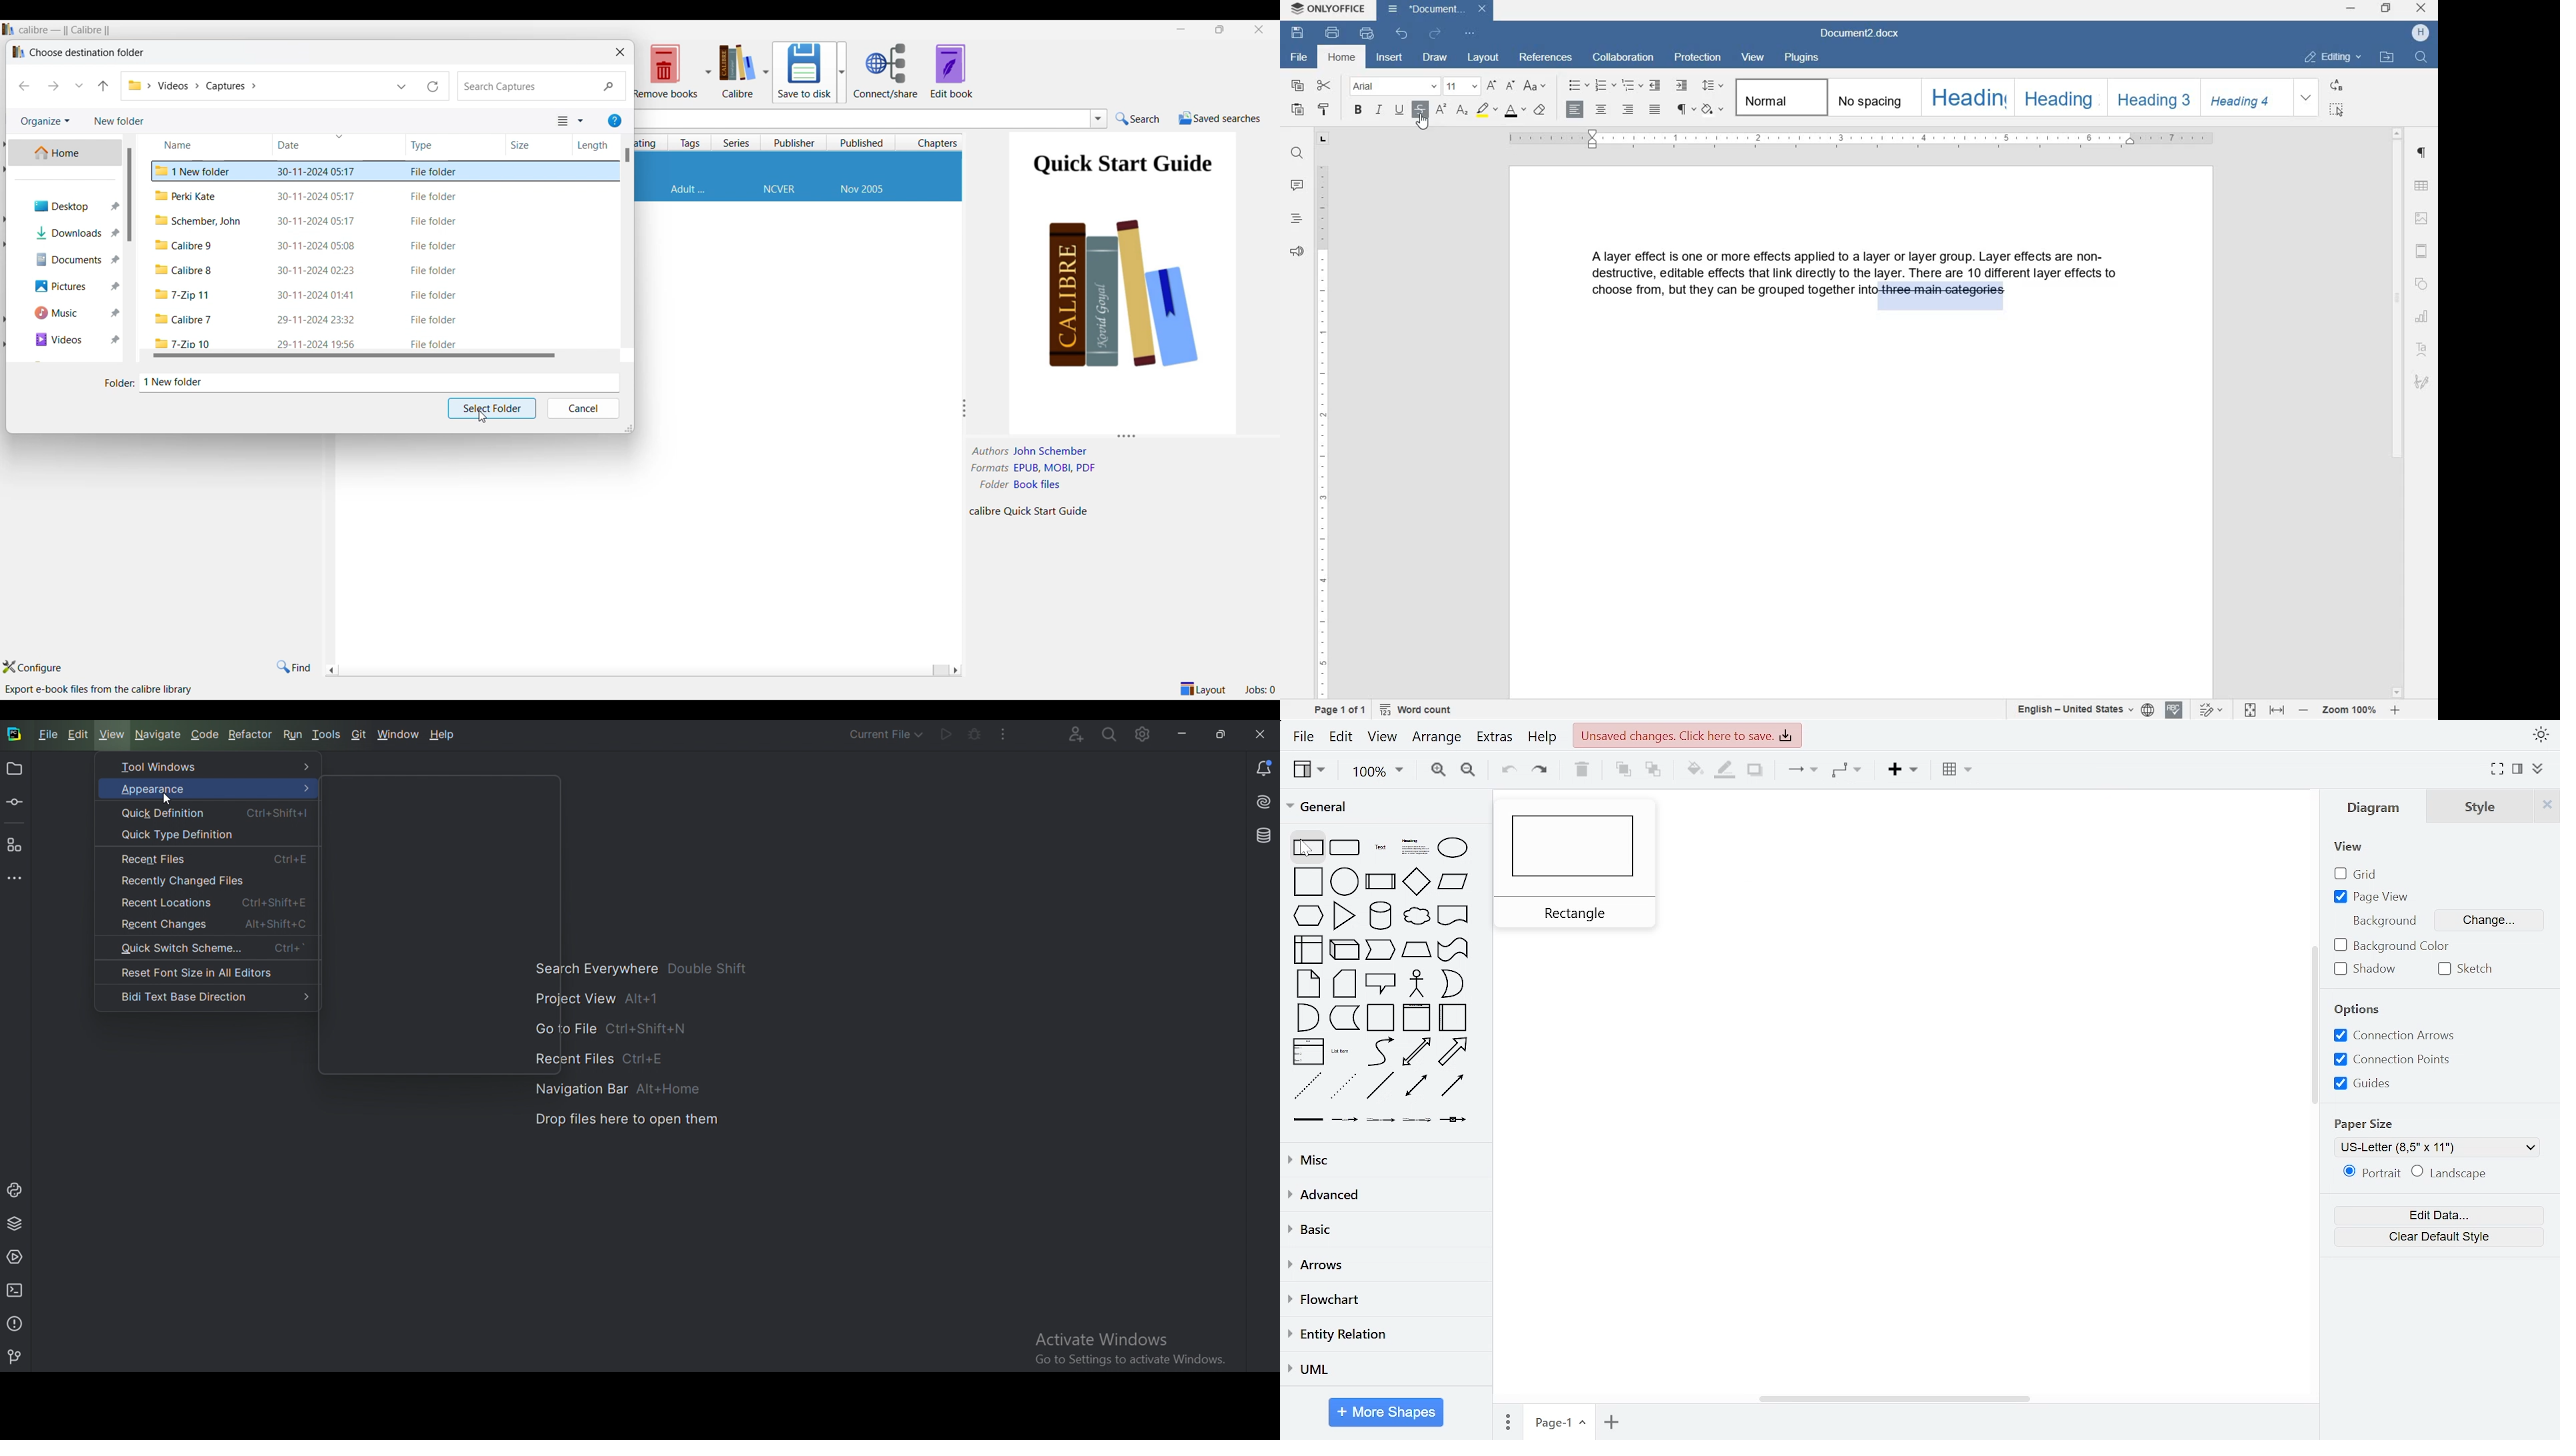 This screenshot has width=2576, height=1456. What do you see at coordinates (1434, 34) in the screenshot?
I see `redo` at bounding box center [1434, 34].